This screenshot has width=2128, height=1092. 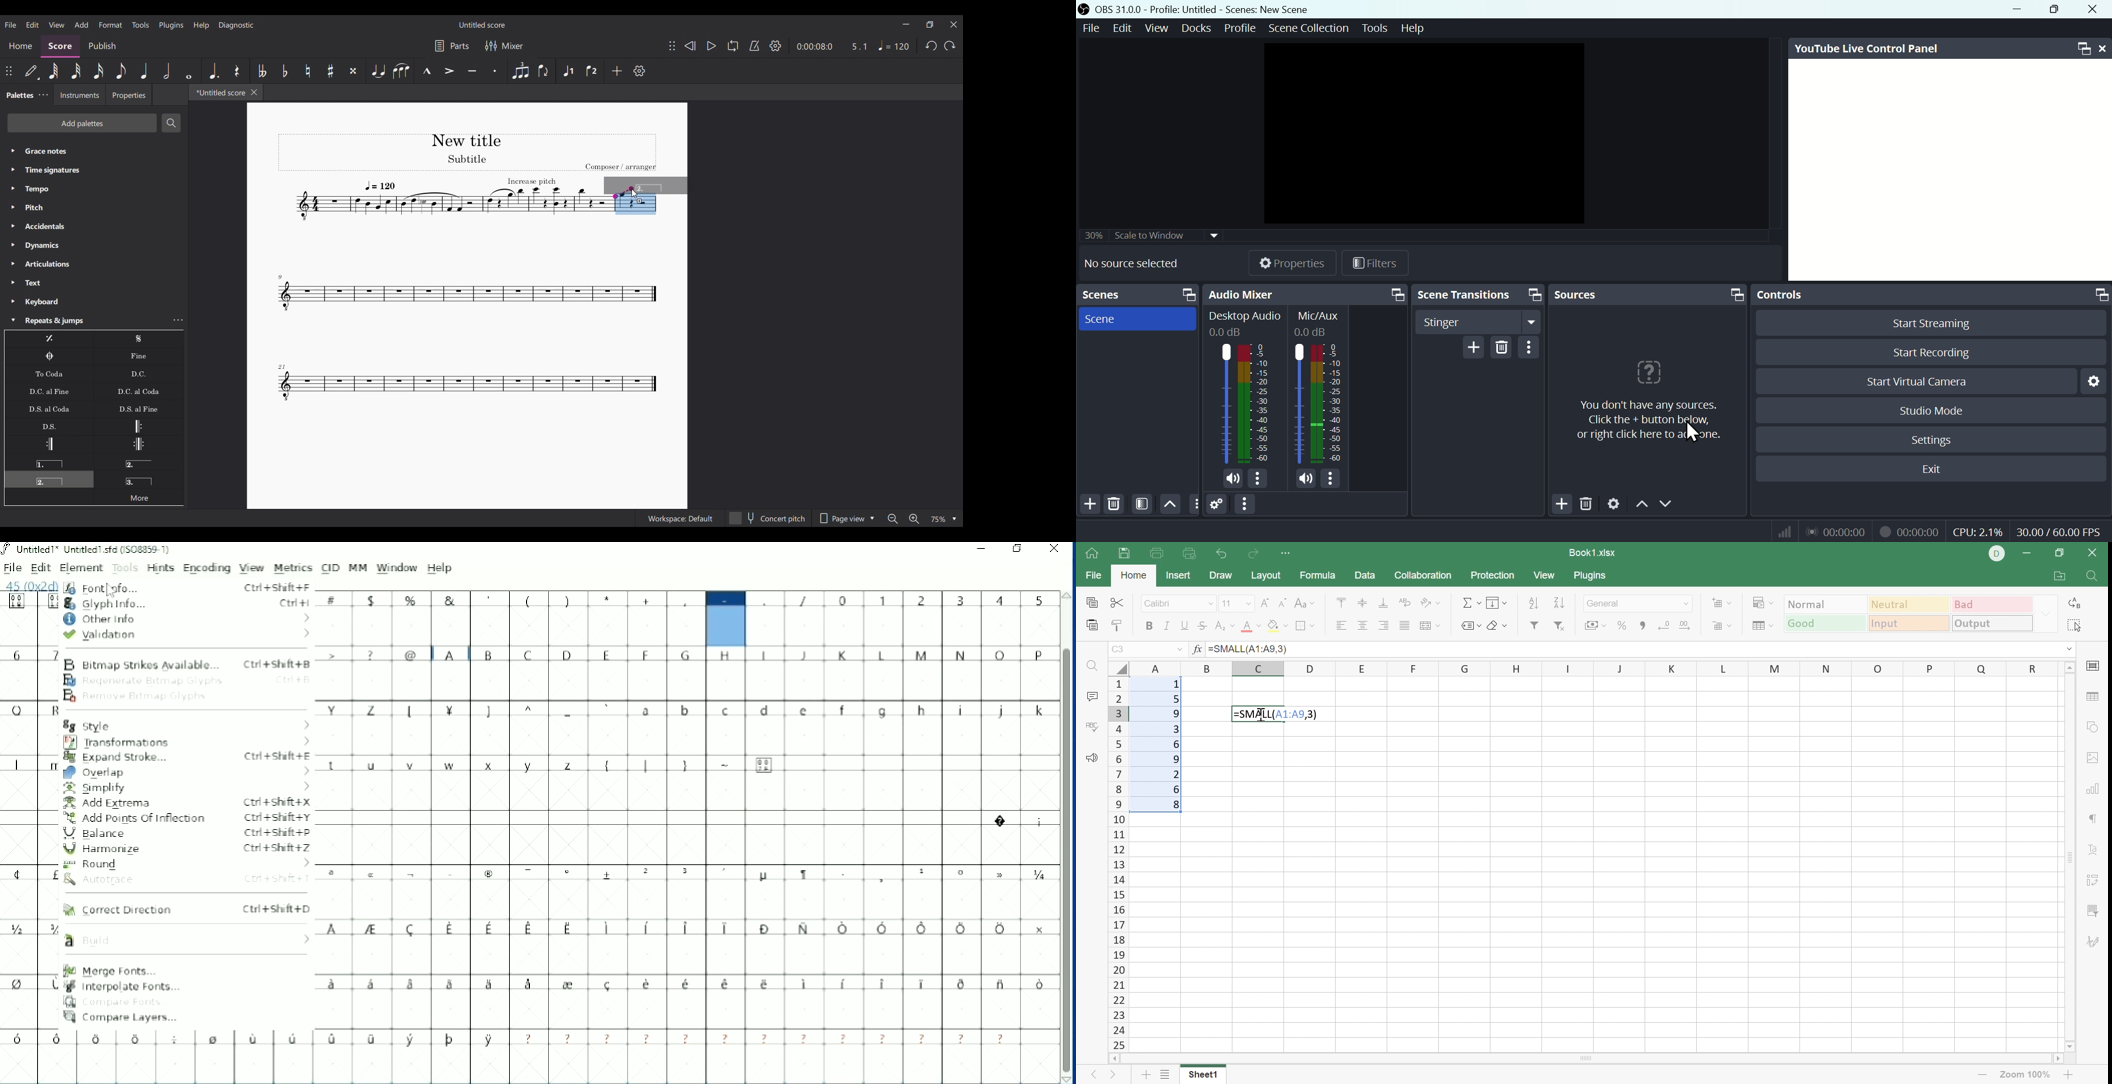 What do you see at coordinates (1340, 602) in the screenshot?
I see `Align top` at bounding box center [1340, 602].